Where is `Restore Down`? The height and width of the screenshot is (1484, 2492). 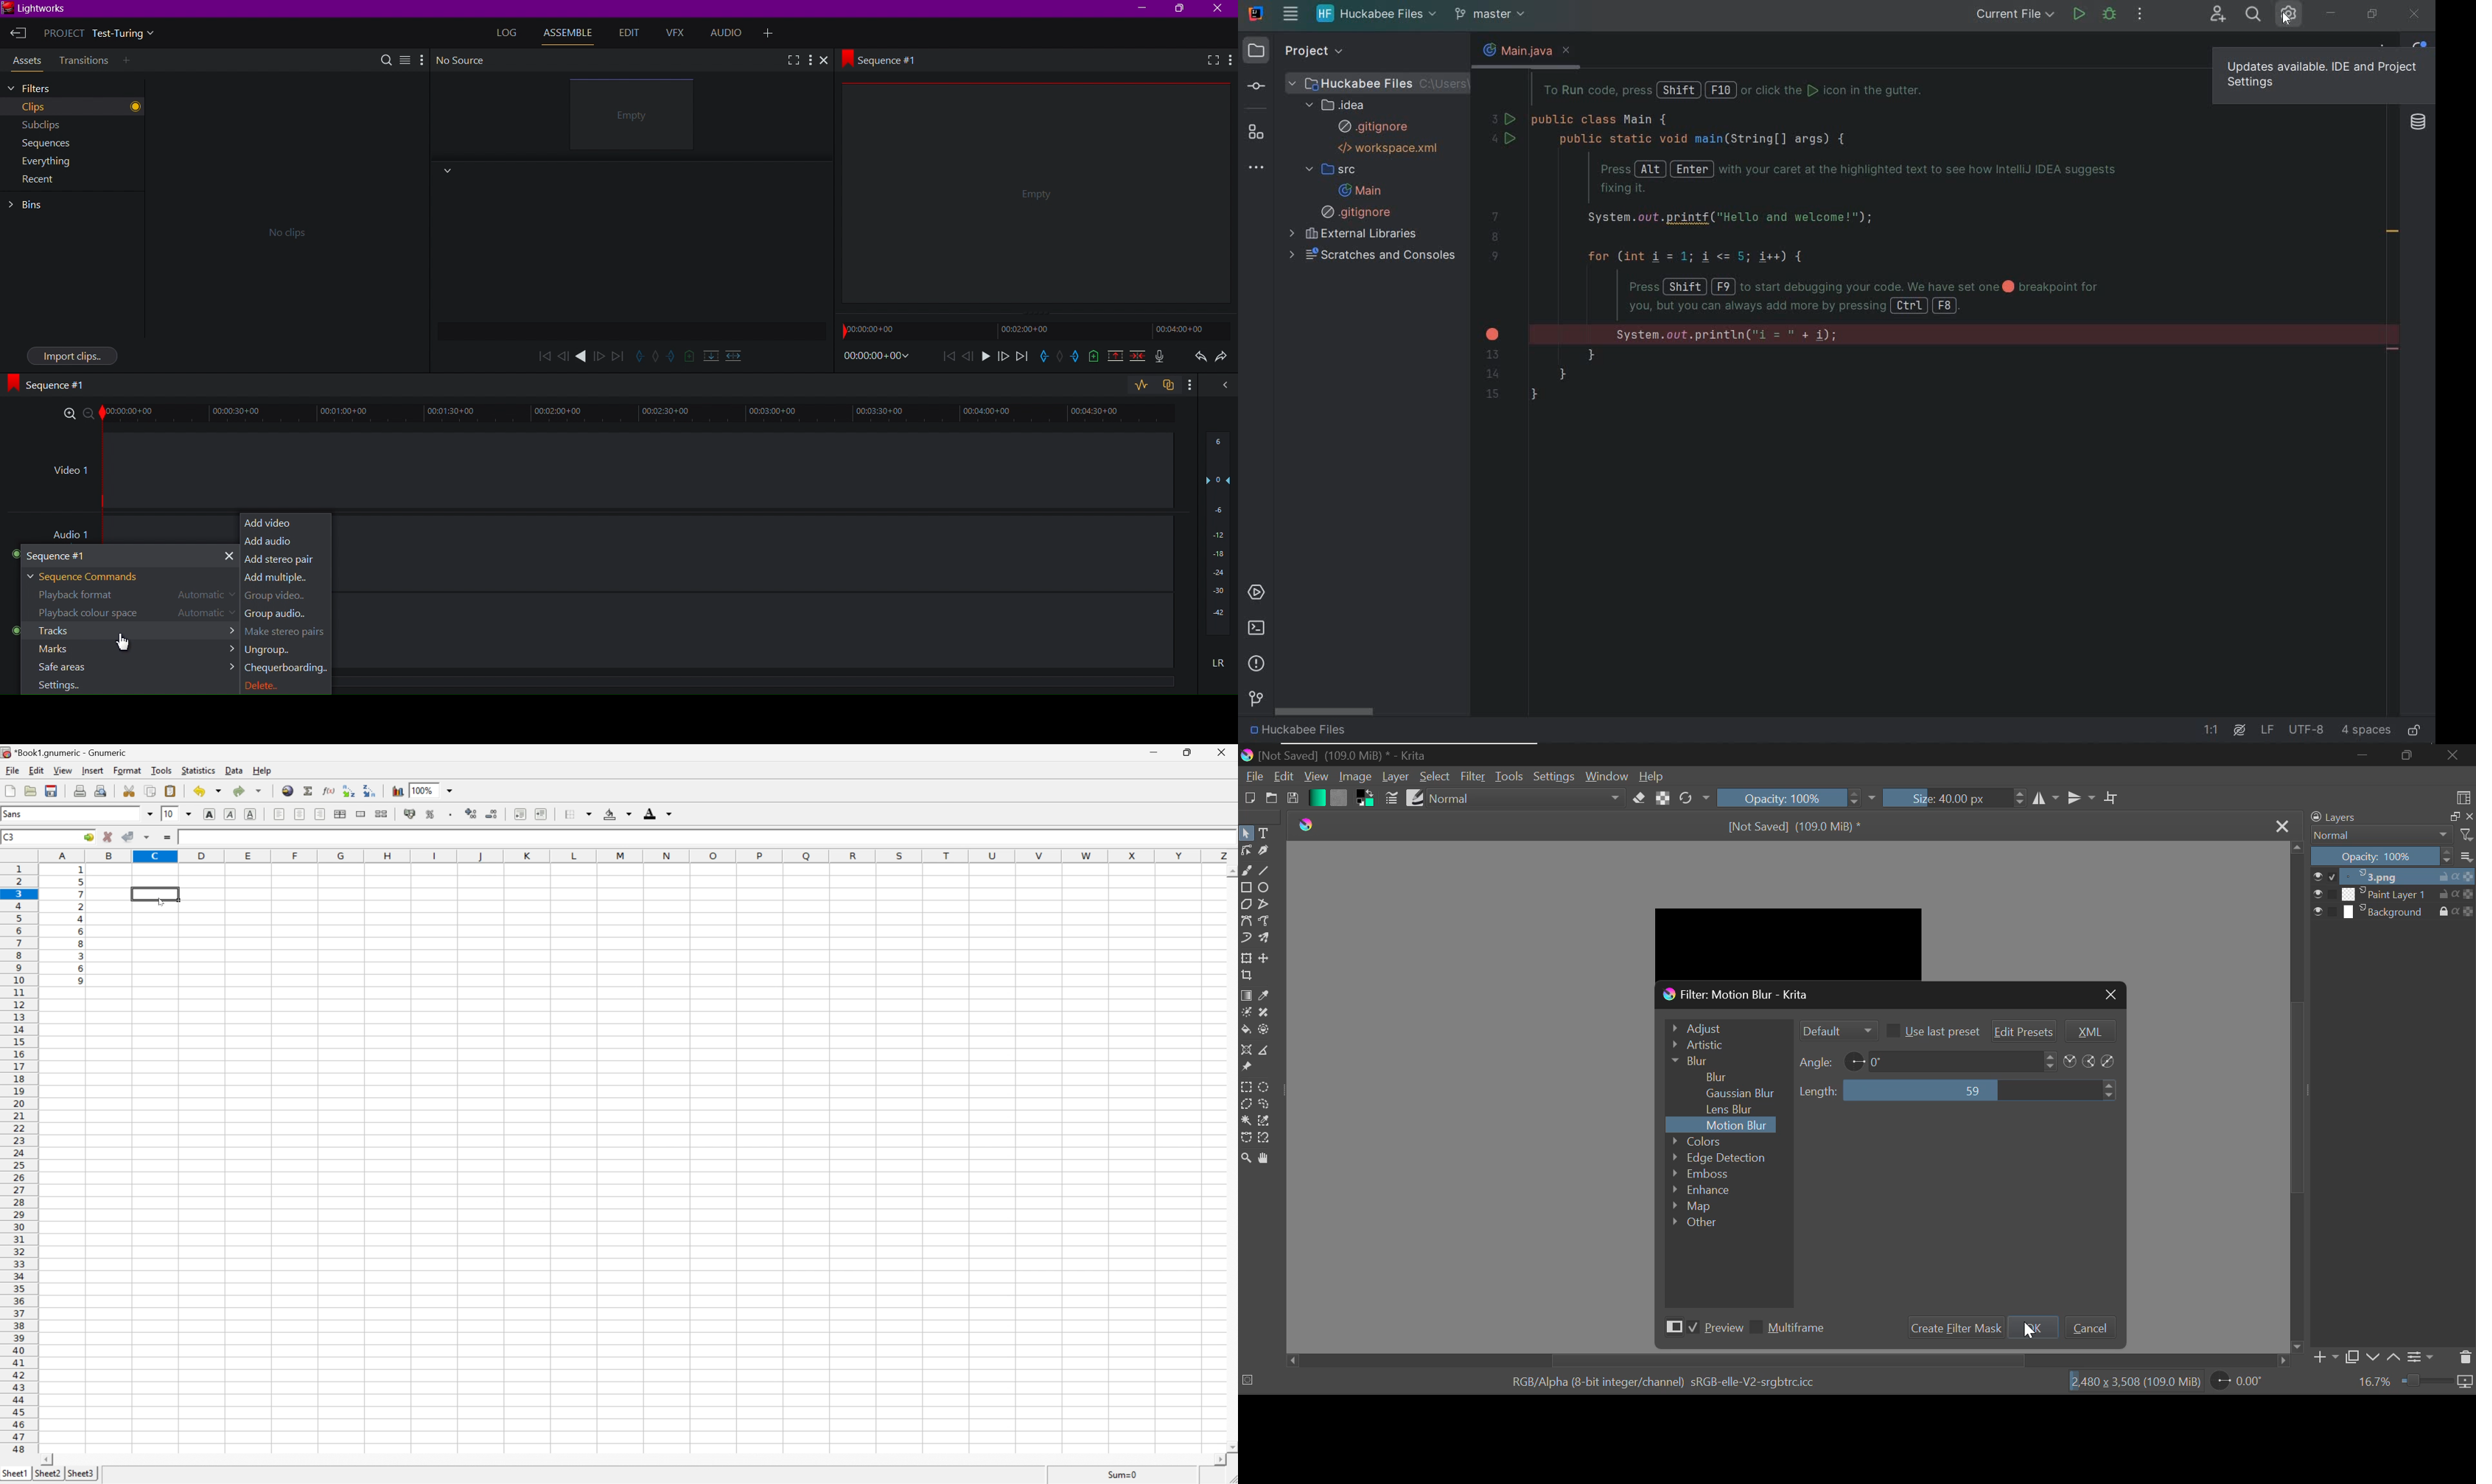
Restore Down is located at coordinates (2363, 755).